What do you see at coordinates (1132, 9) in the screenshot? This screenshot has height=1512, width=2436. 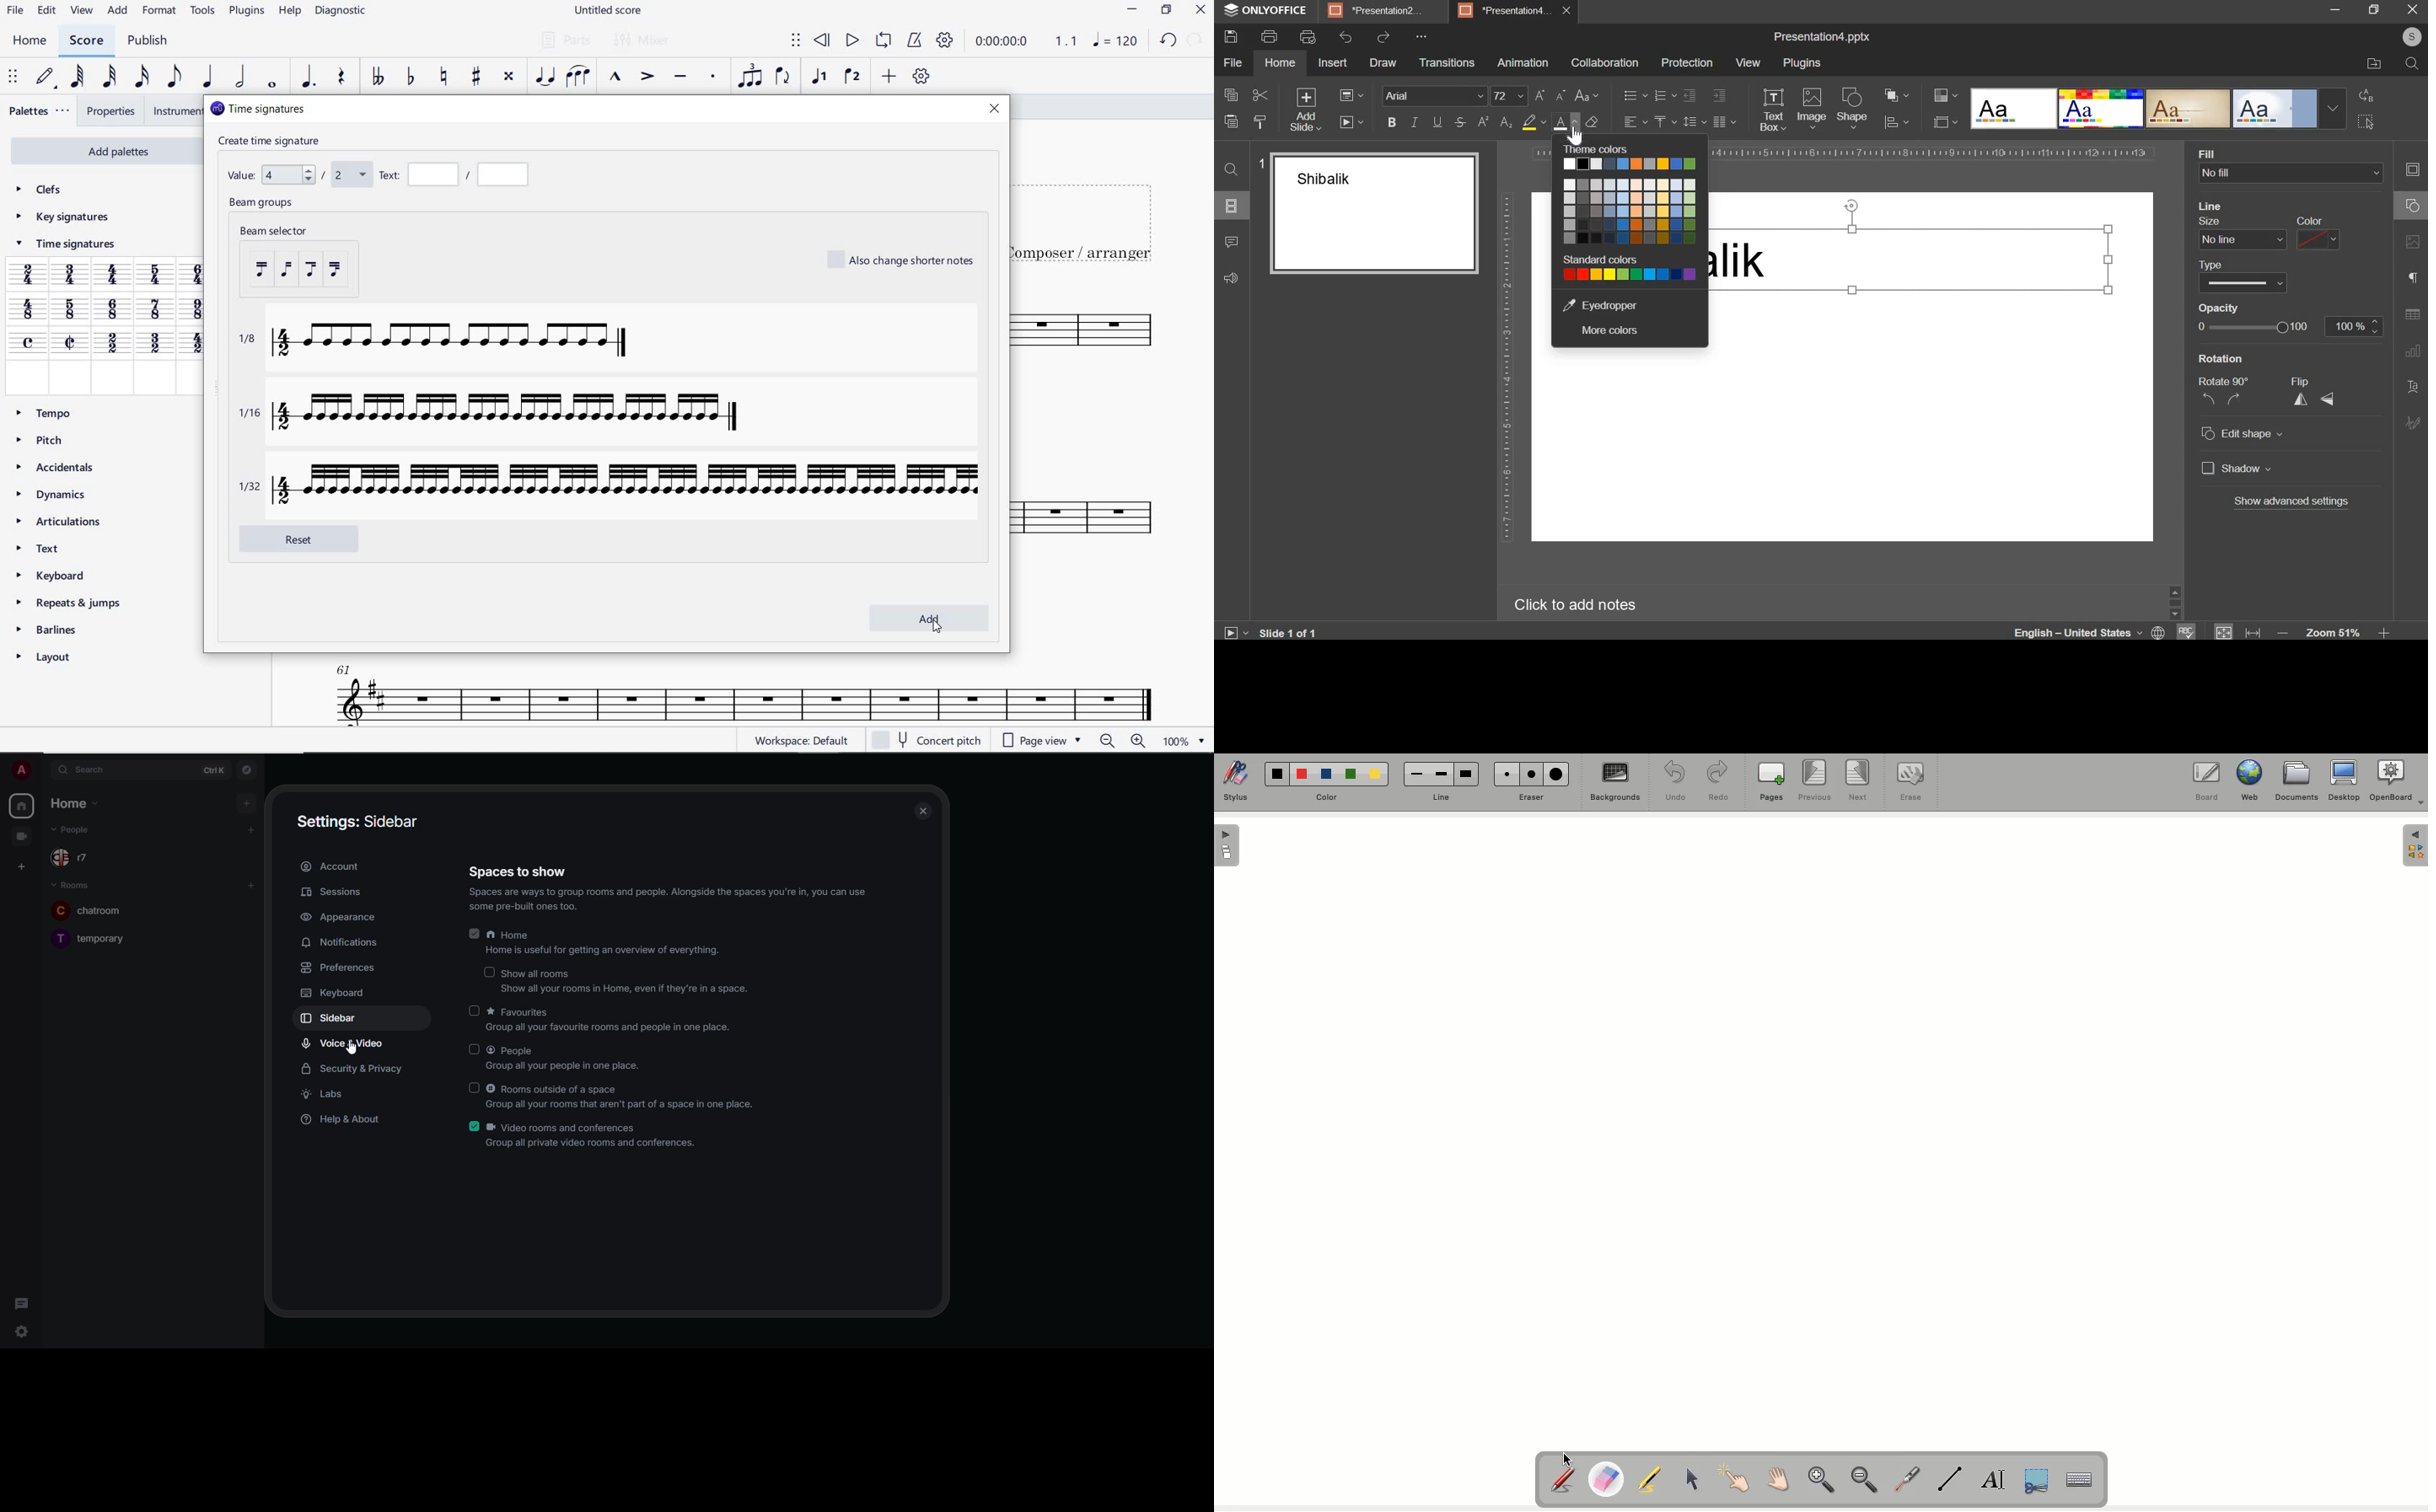 I see `MINIMIZE` at bounding box center [1132, 9].